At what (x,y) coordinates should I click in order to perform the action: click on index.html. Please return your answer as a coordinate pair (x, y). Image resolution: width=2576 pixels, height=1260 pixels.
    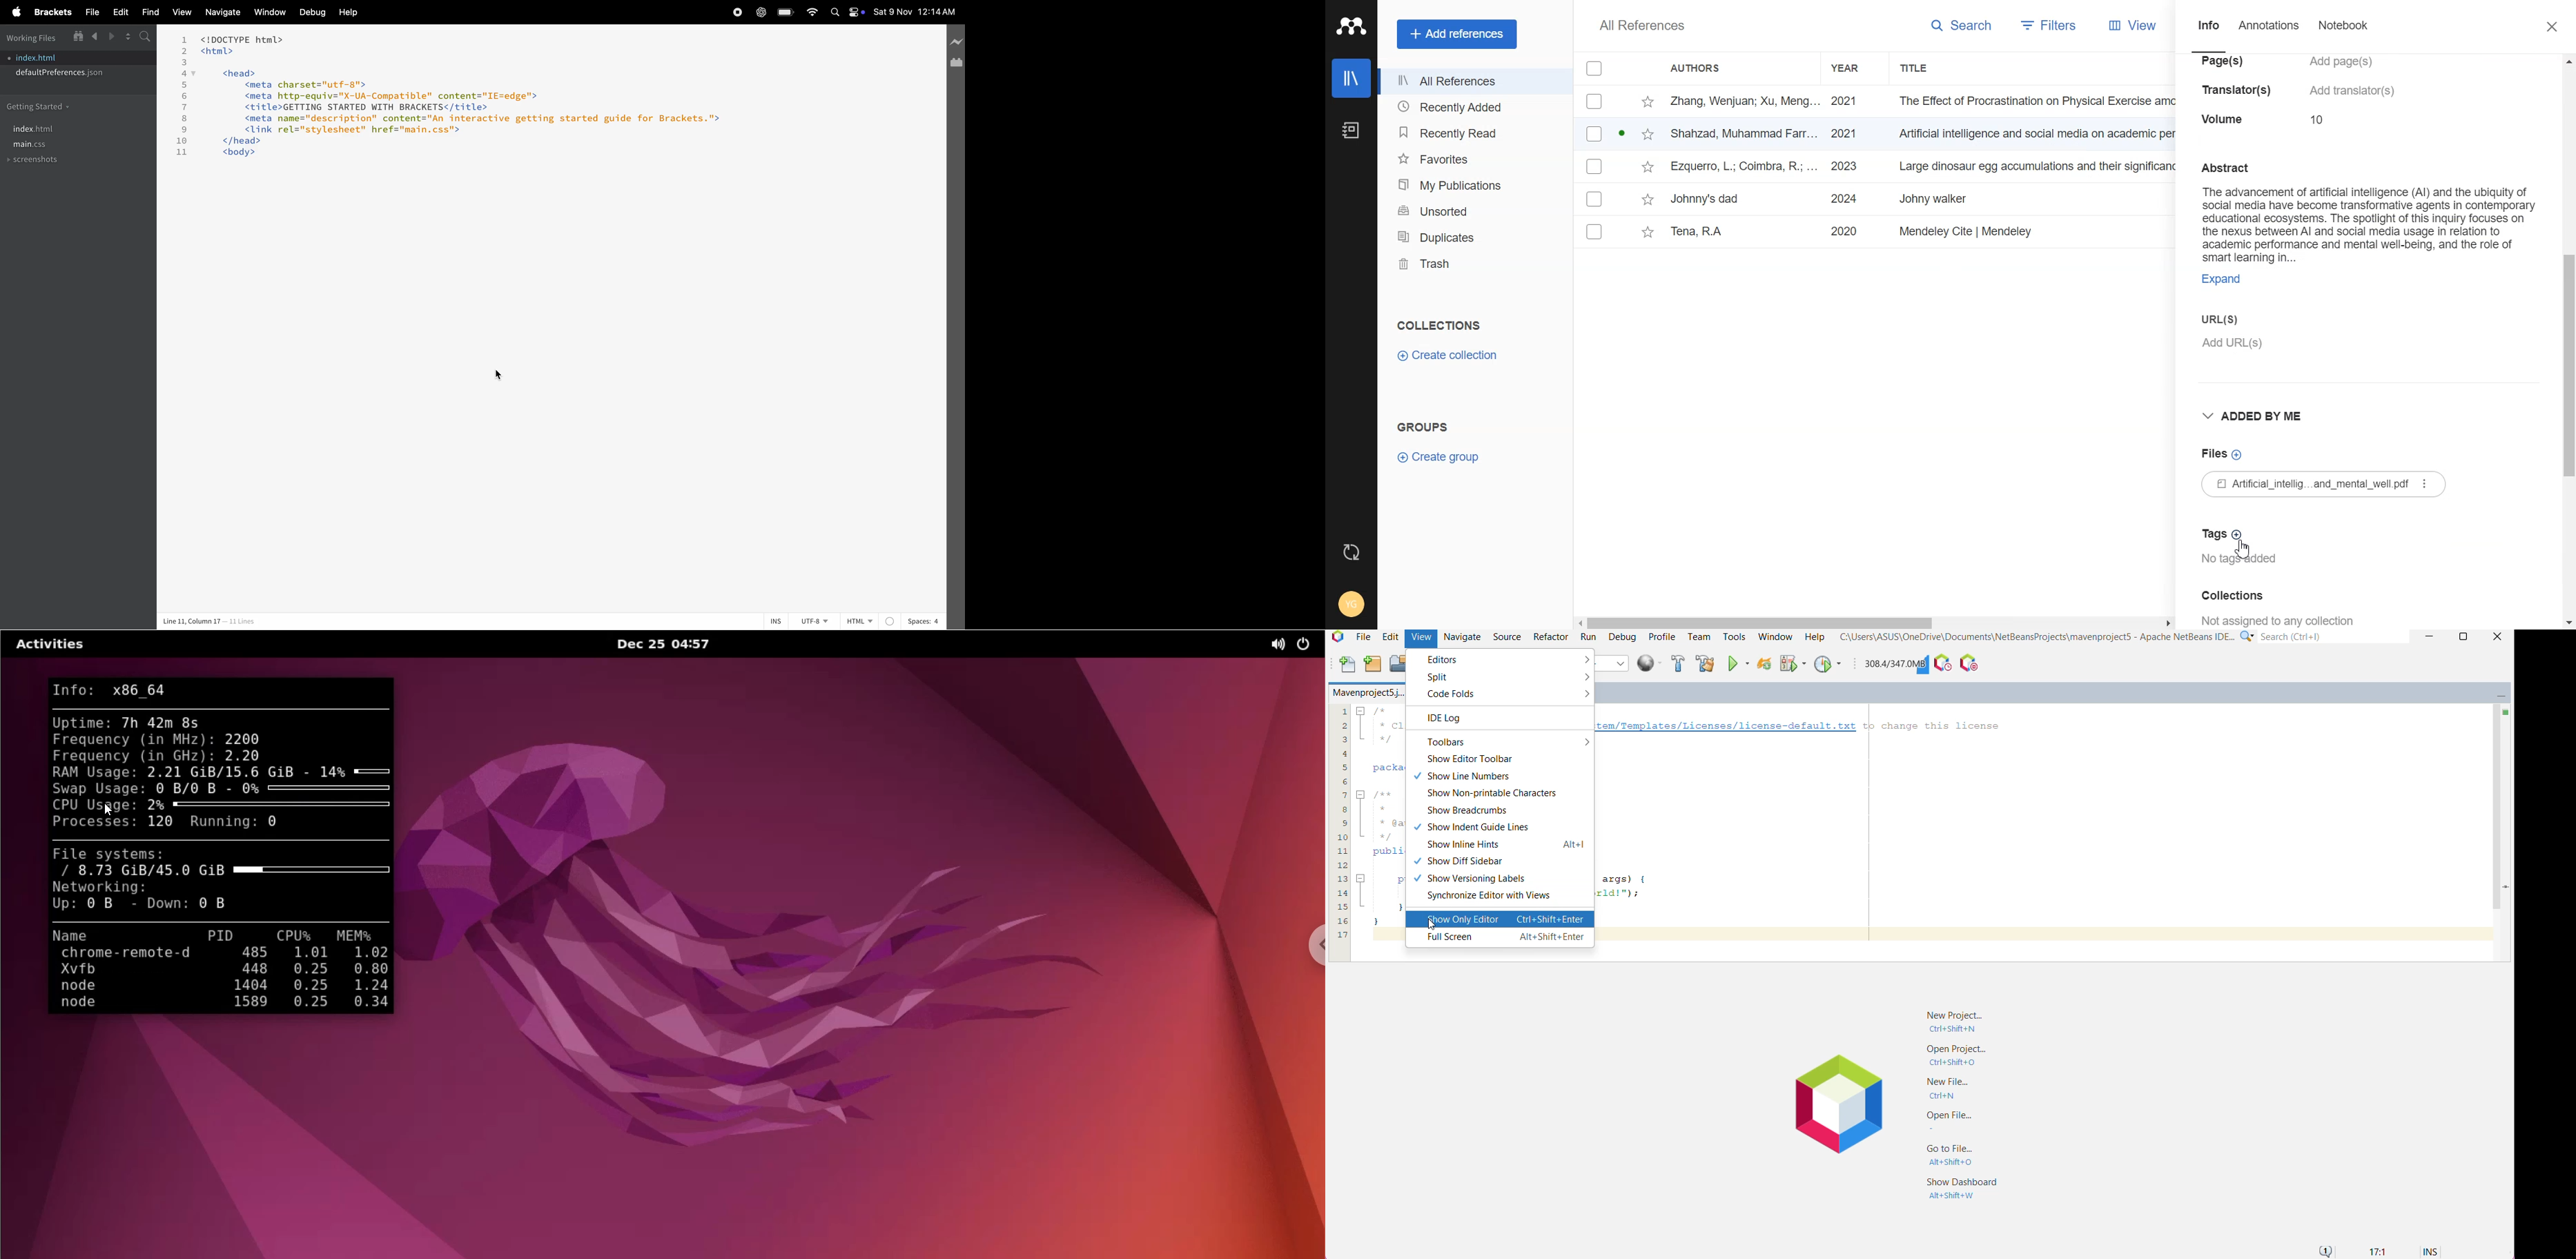
    Looking at the image, I should click on (62, 129).